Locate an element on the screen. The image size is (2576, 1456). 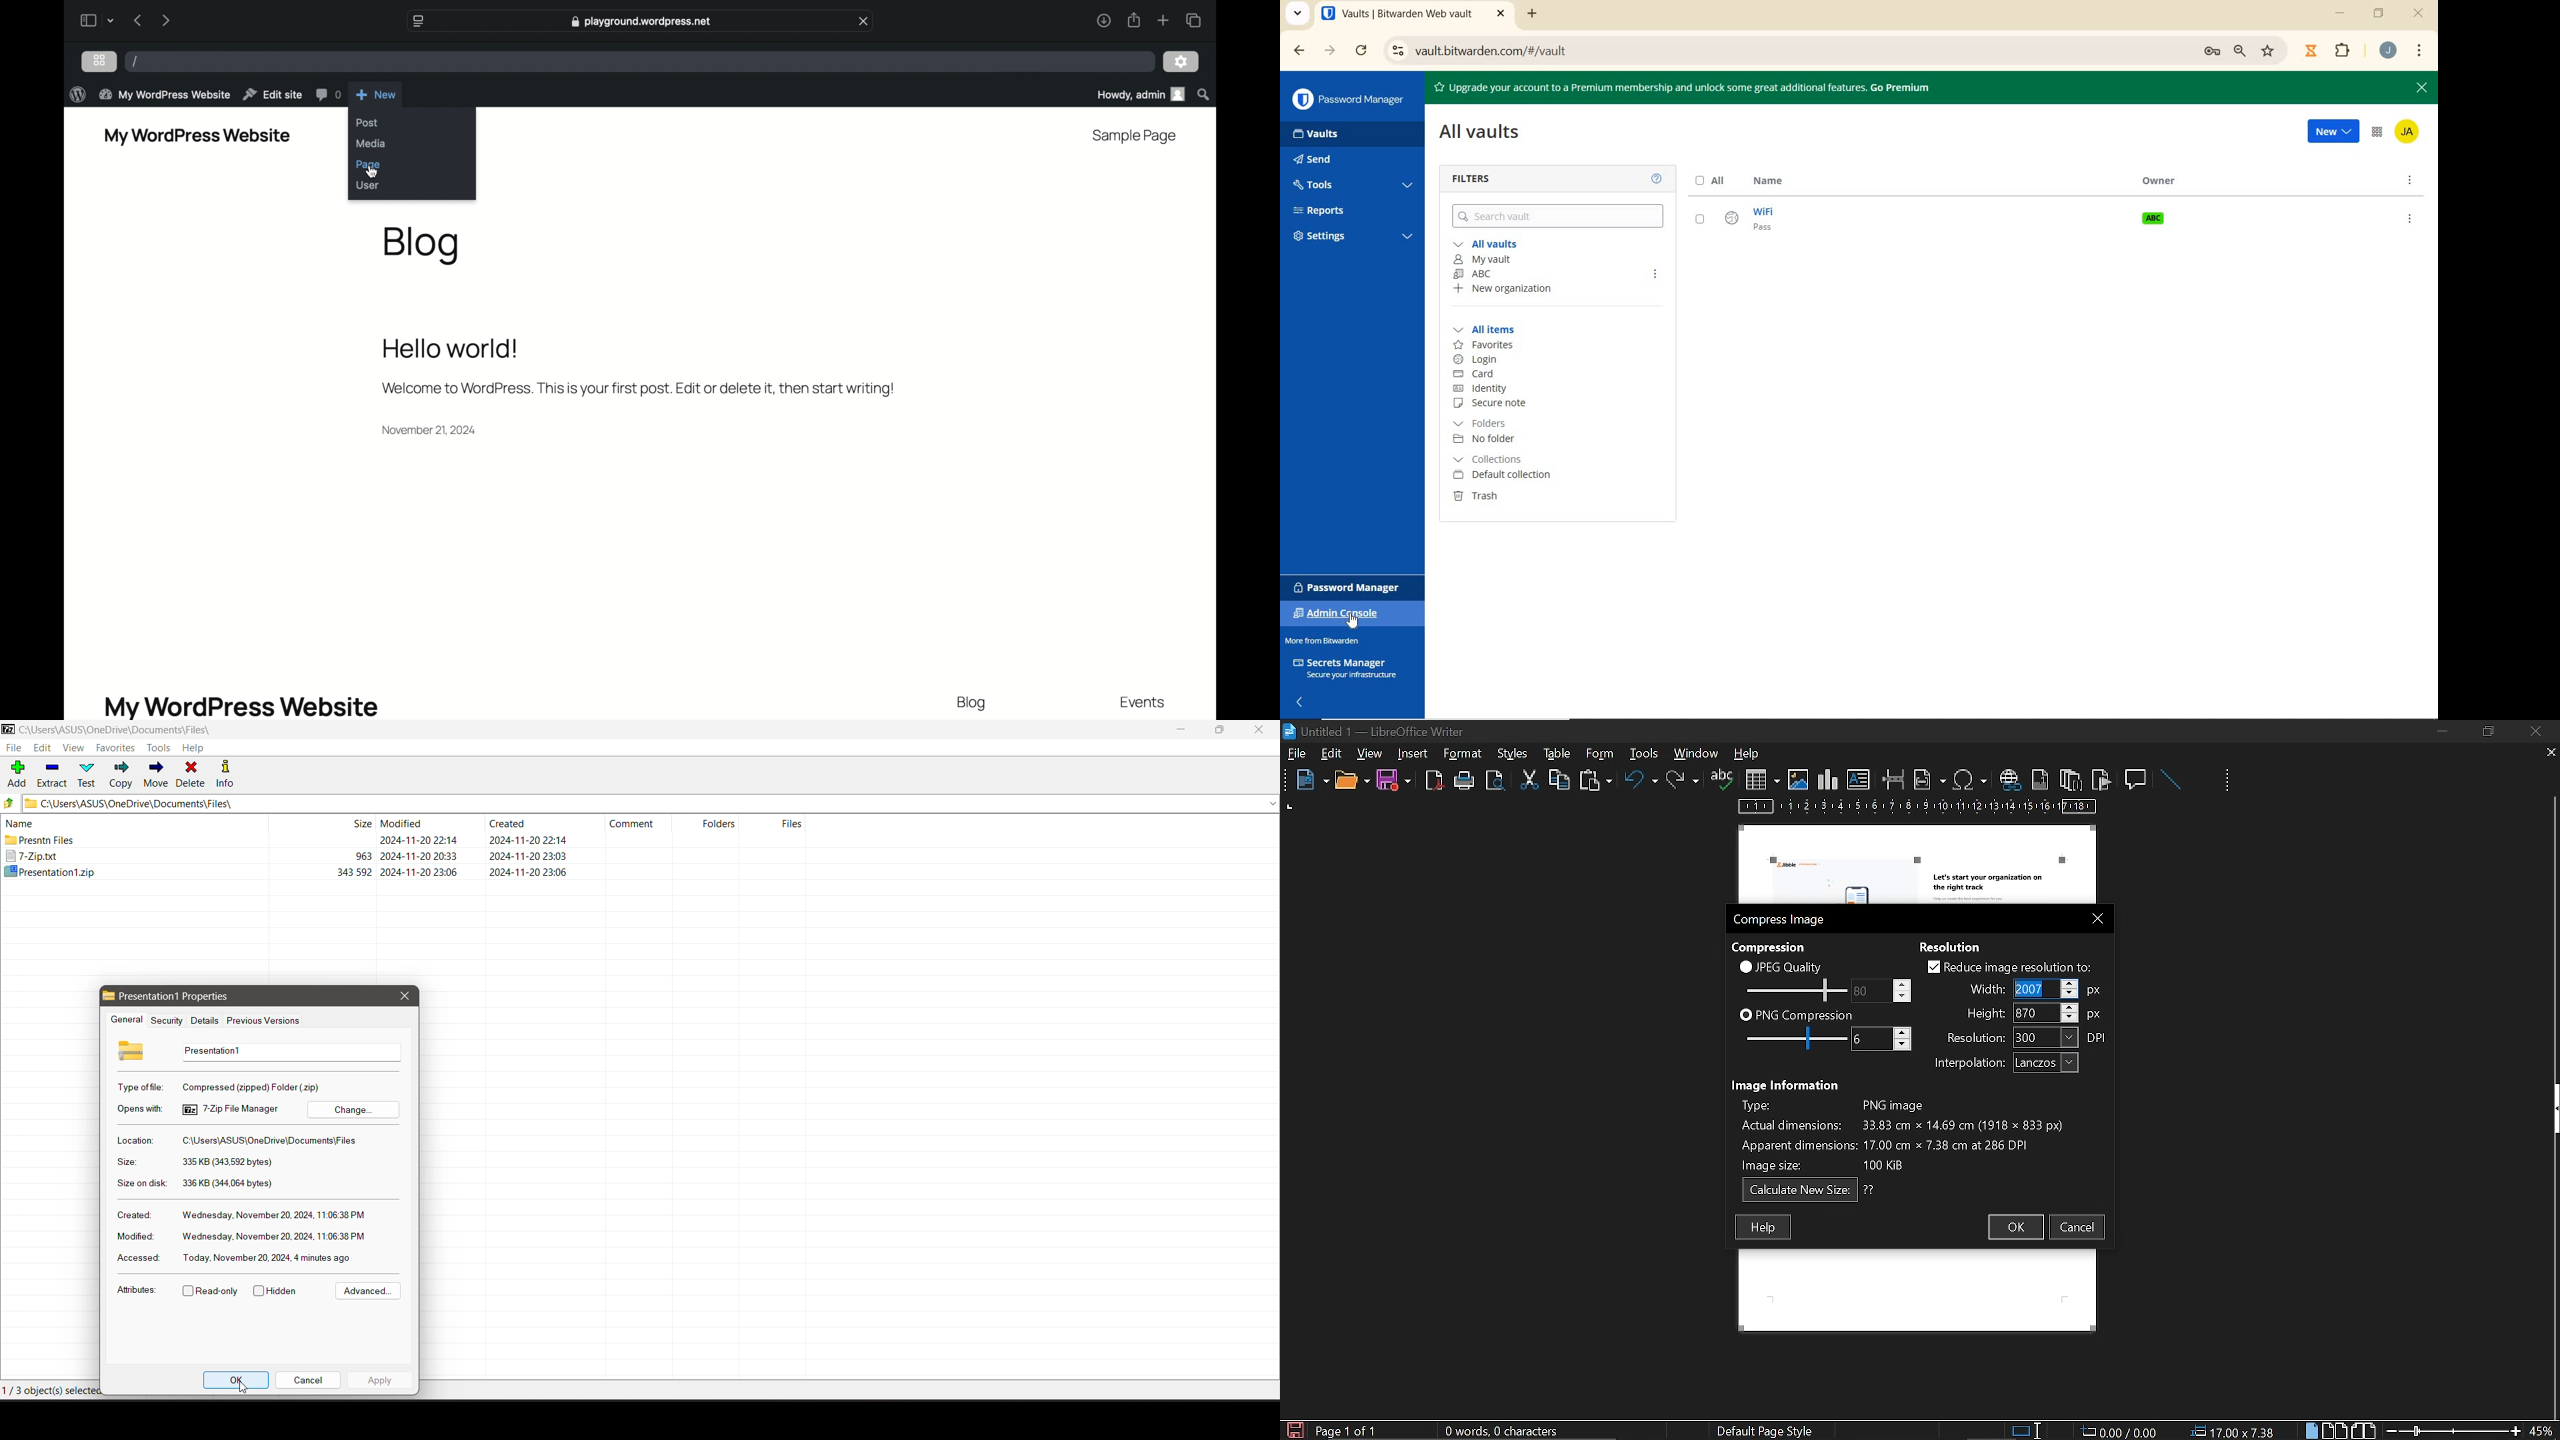
Total size of the selected file is located at coordinates (229, 1184).